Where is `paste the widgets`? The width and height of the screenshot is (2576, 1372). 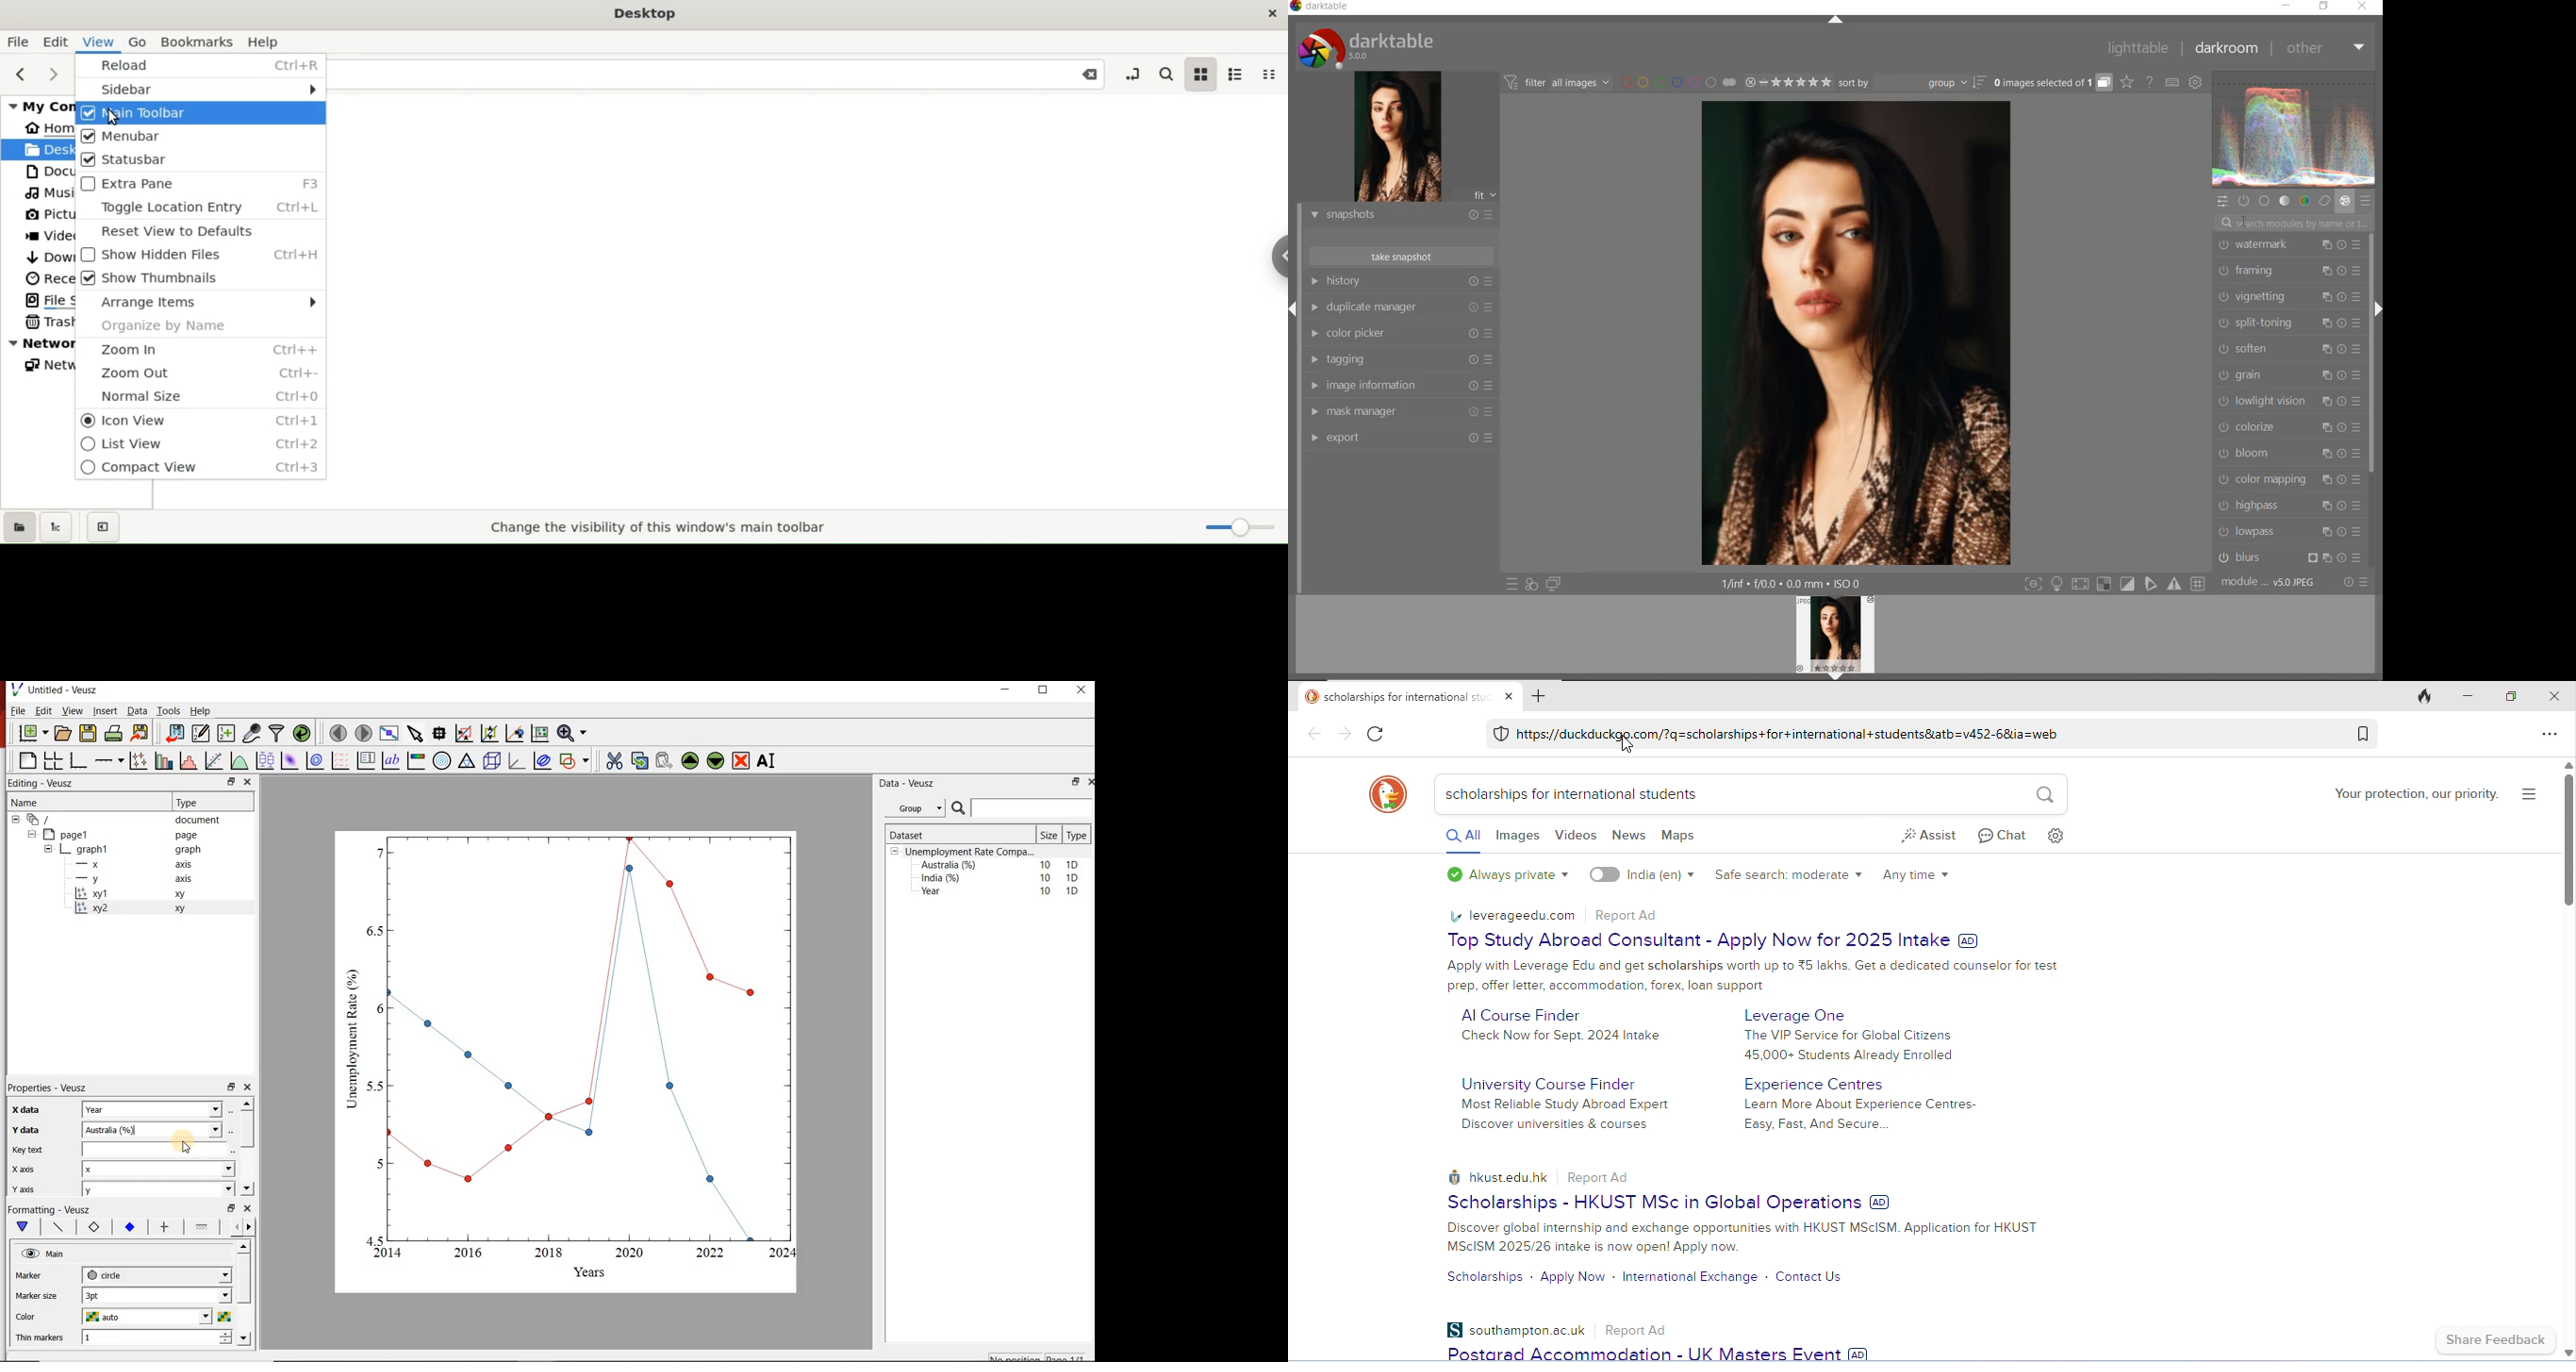
paste the widgets is located at coordinates (665, 761).